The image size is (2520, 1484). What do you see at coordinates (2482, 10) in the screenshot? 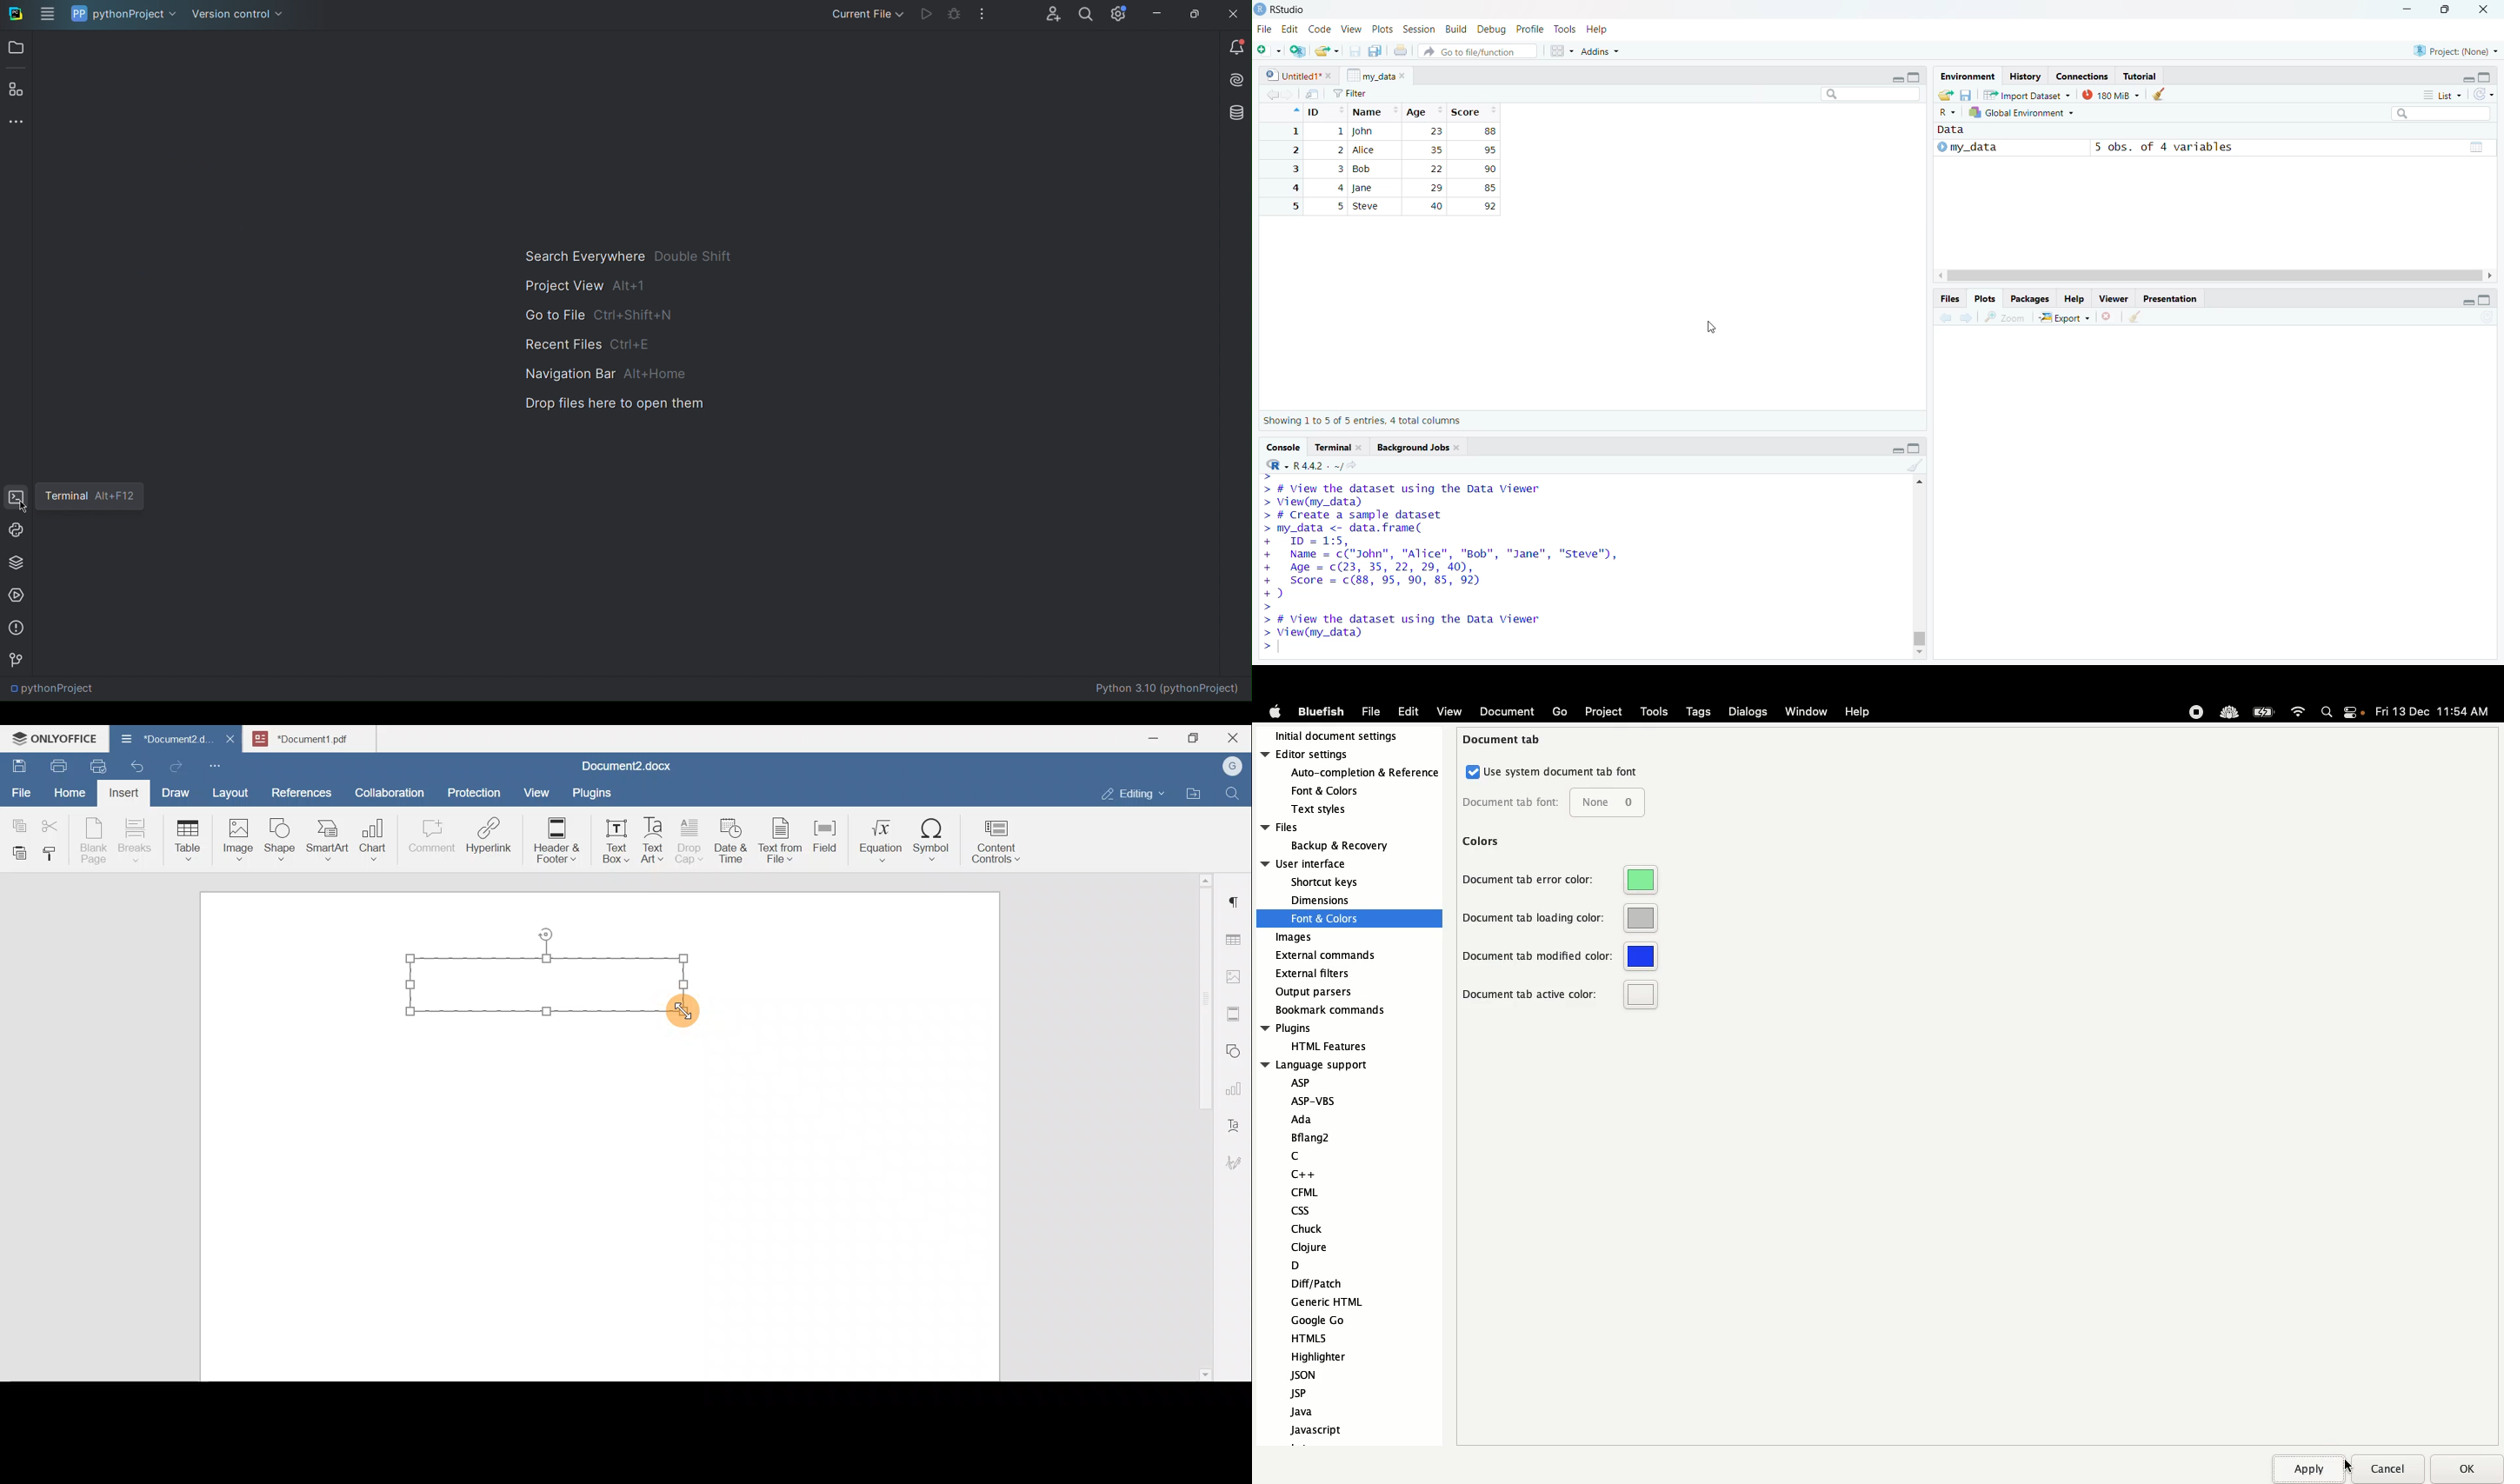
I see `Close` at bounding box center [2482, 10].